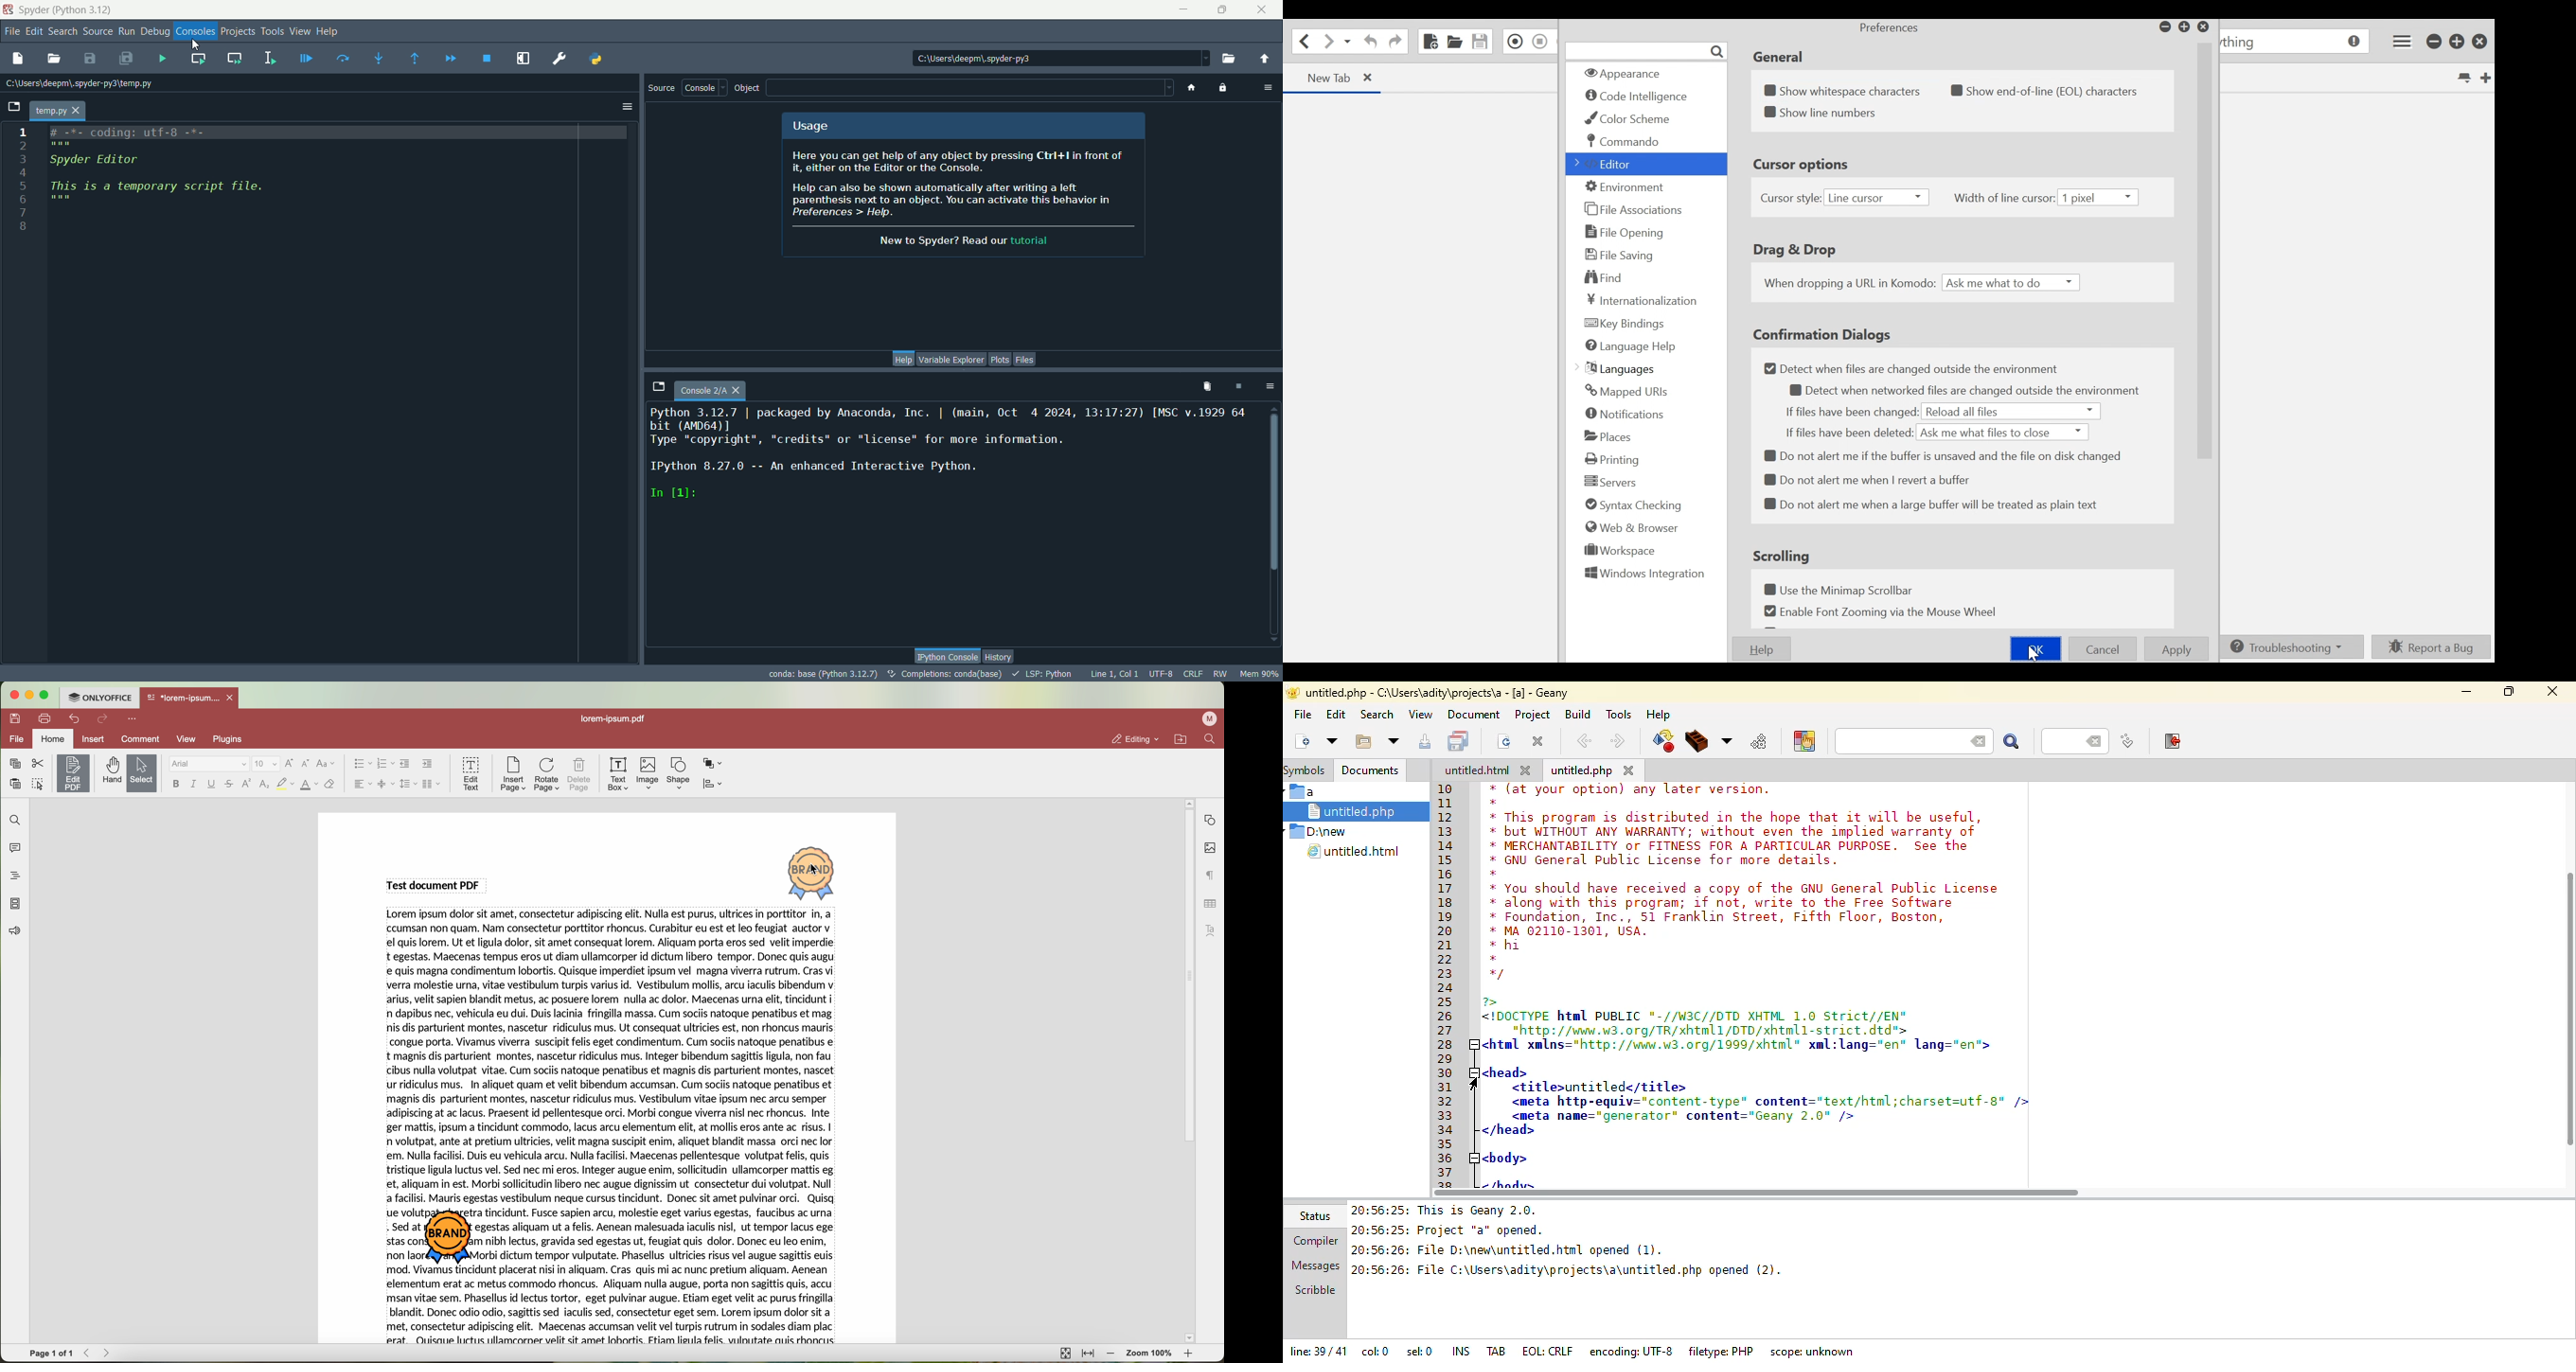 This screenshot has width=2576, height=1372. I want to click on List all tabs, so click(2463, 76).